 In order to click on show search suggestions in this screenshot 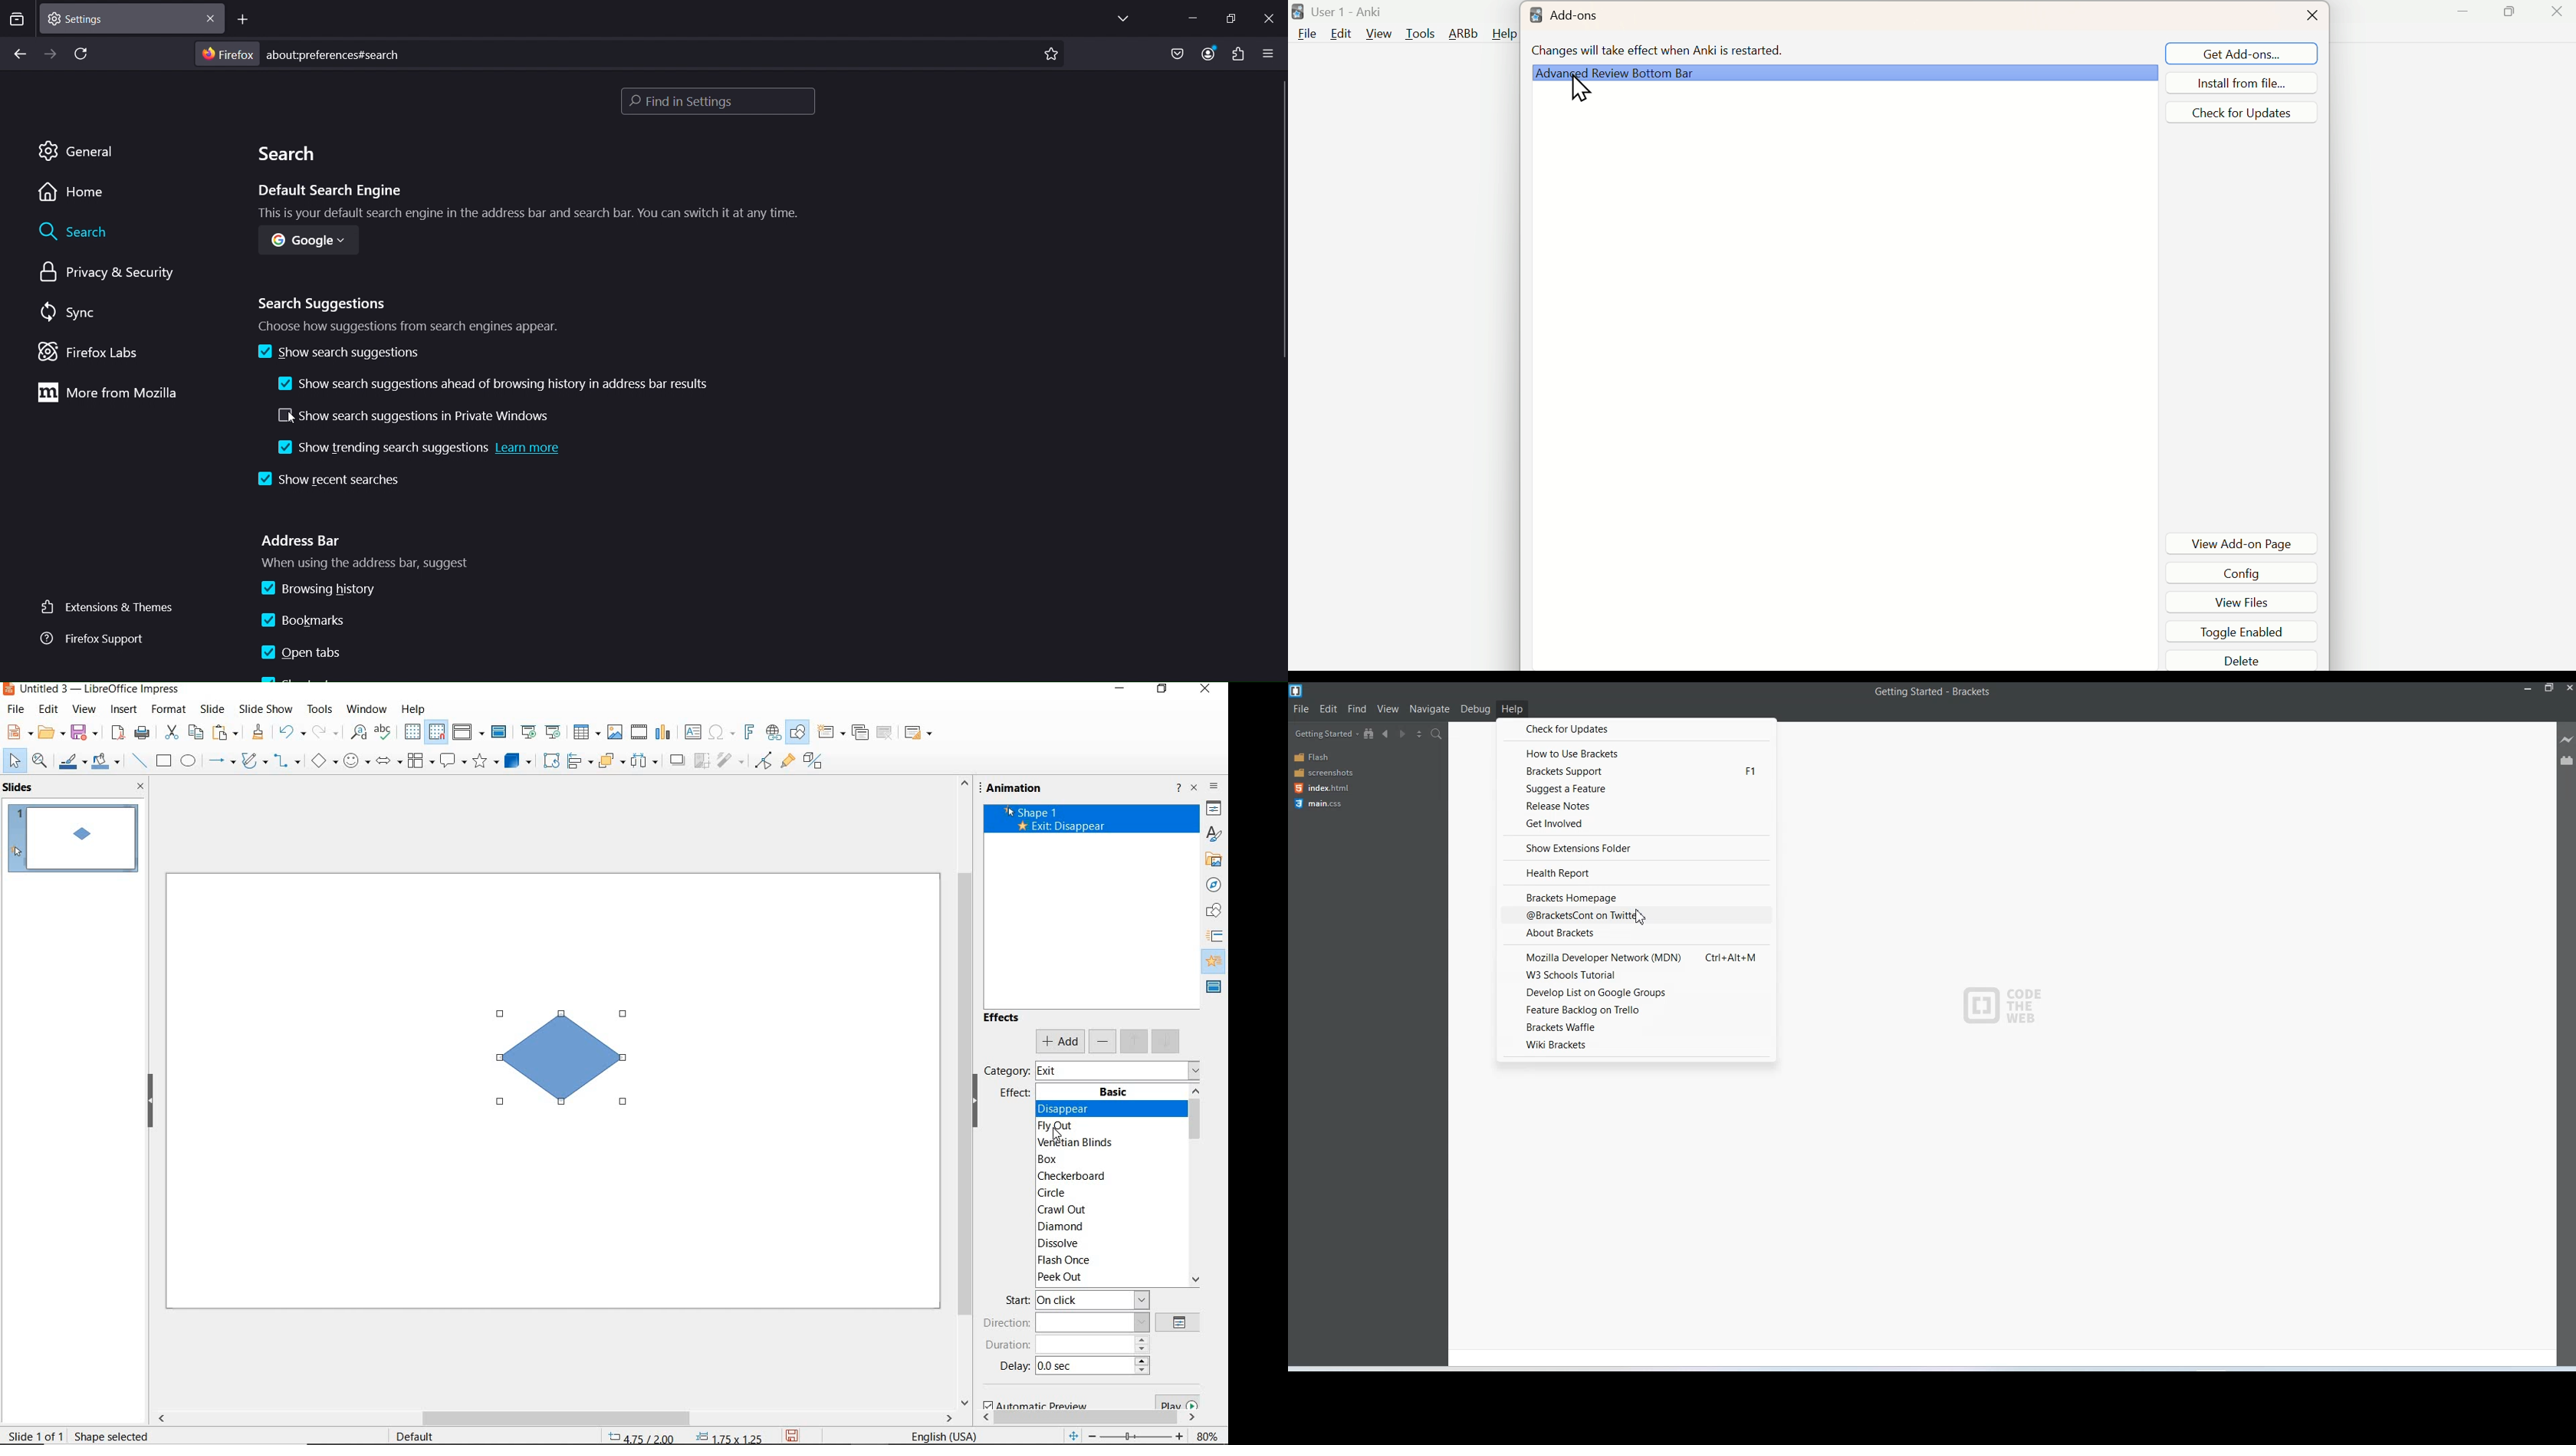, I will do `click(337, 353)`.